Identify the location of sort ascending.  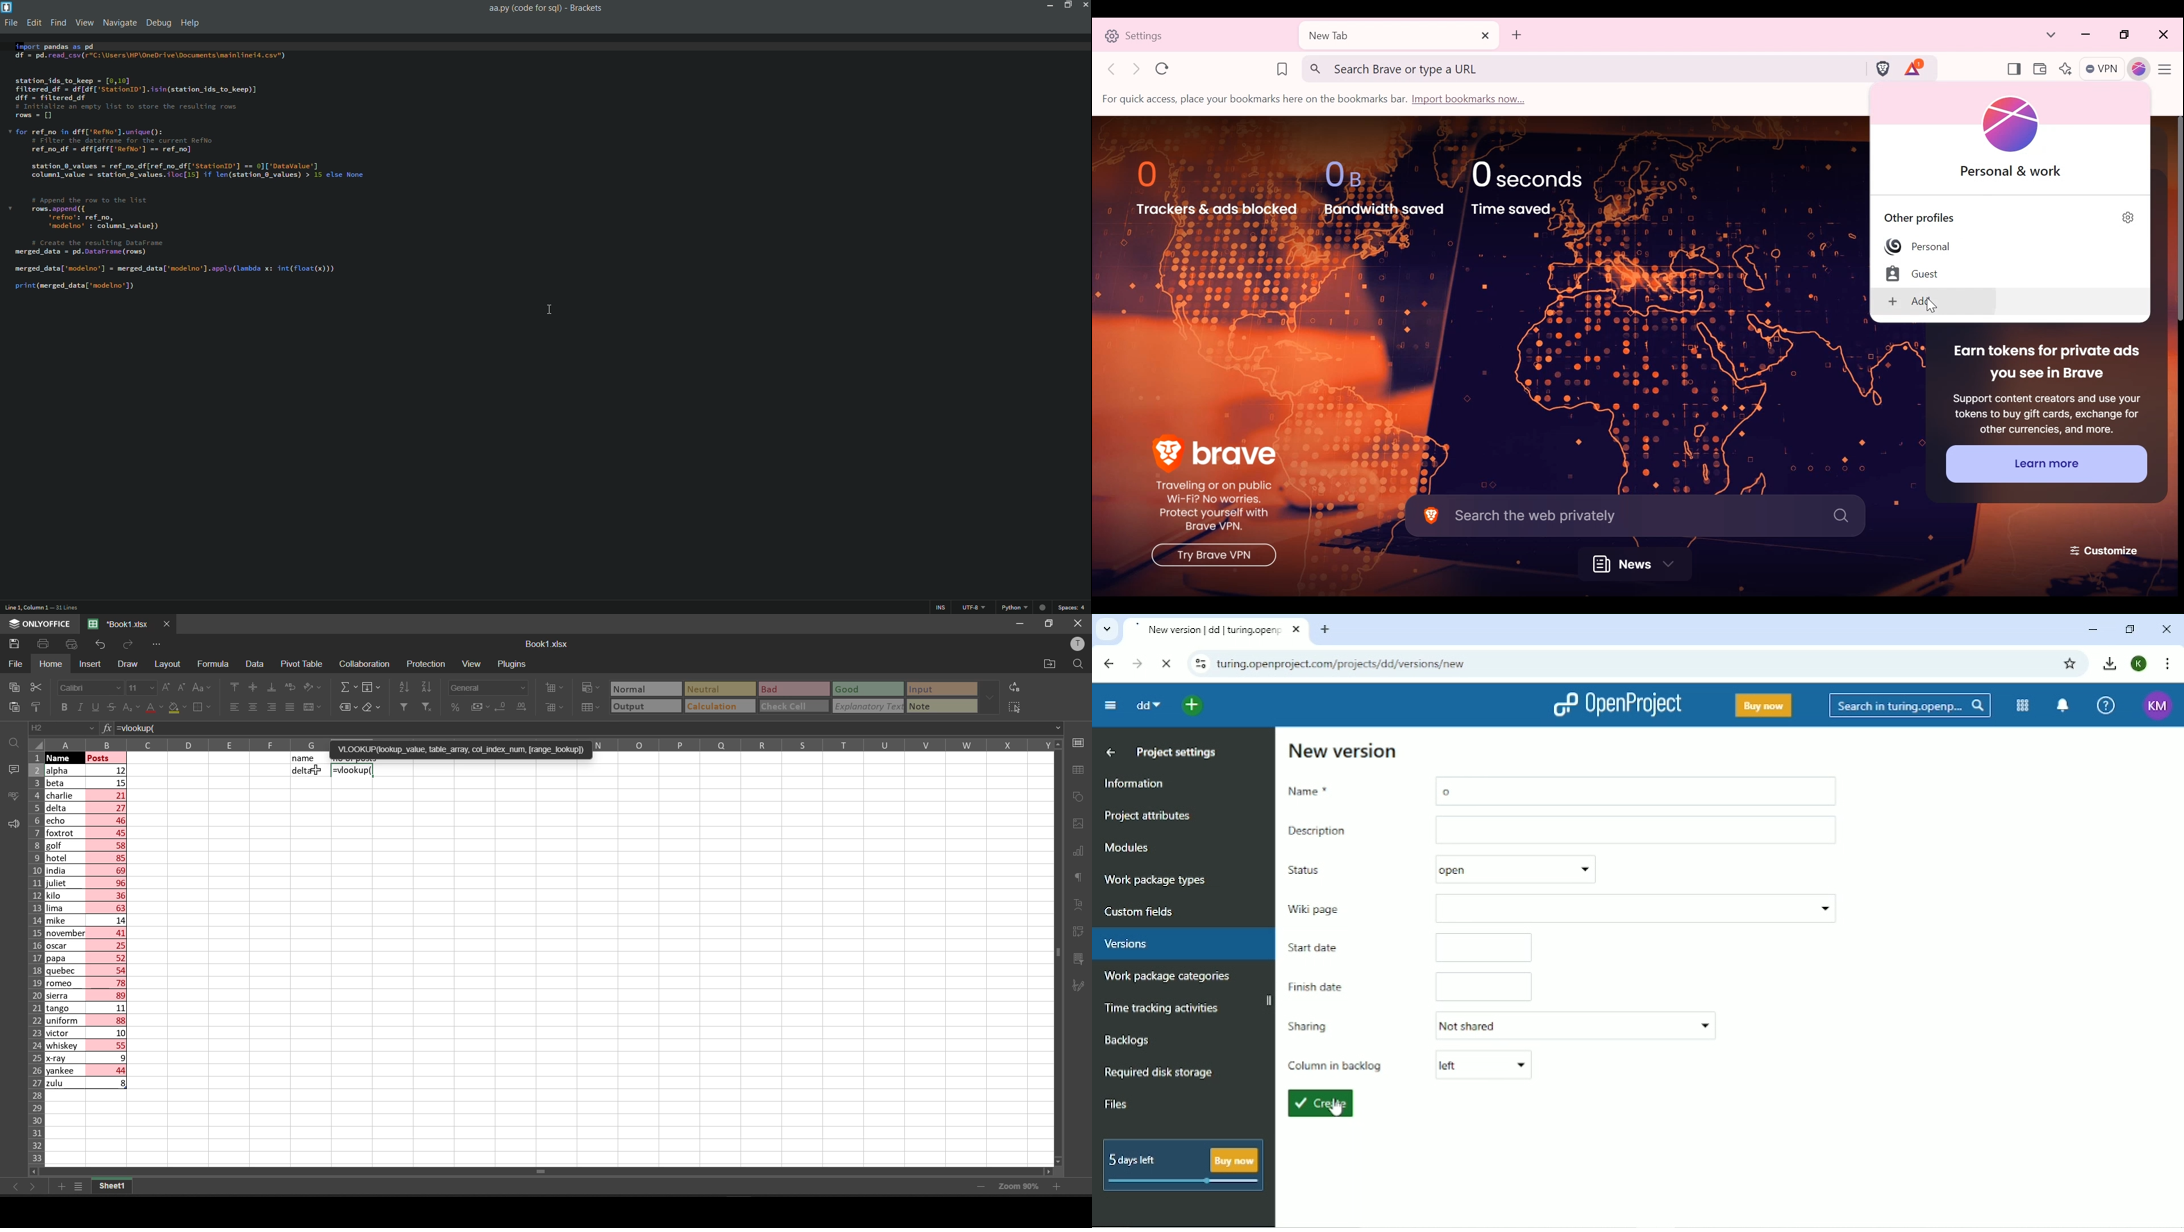
(405, 688).